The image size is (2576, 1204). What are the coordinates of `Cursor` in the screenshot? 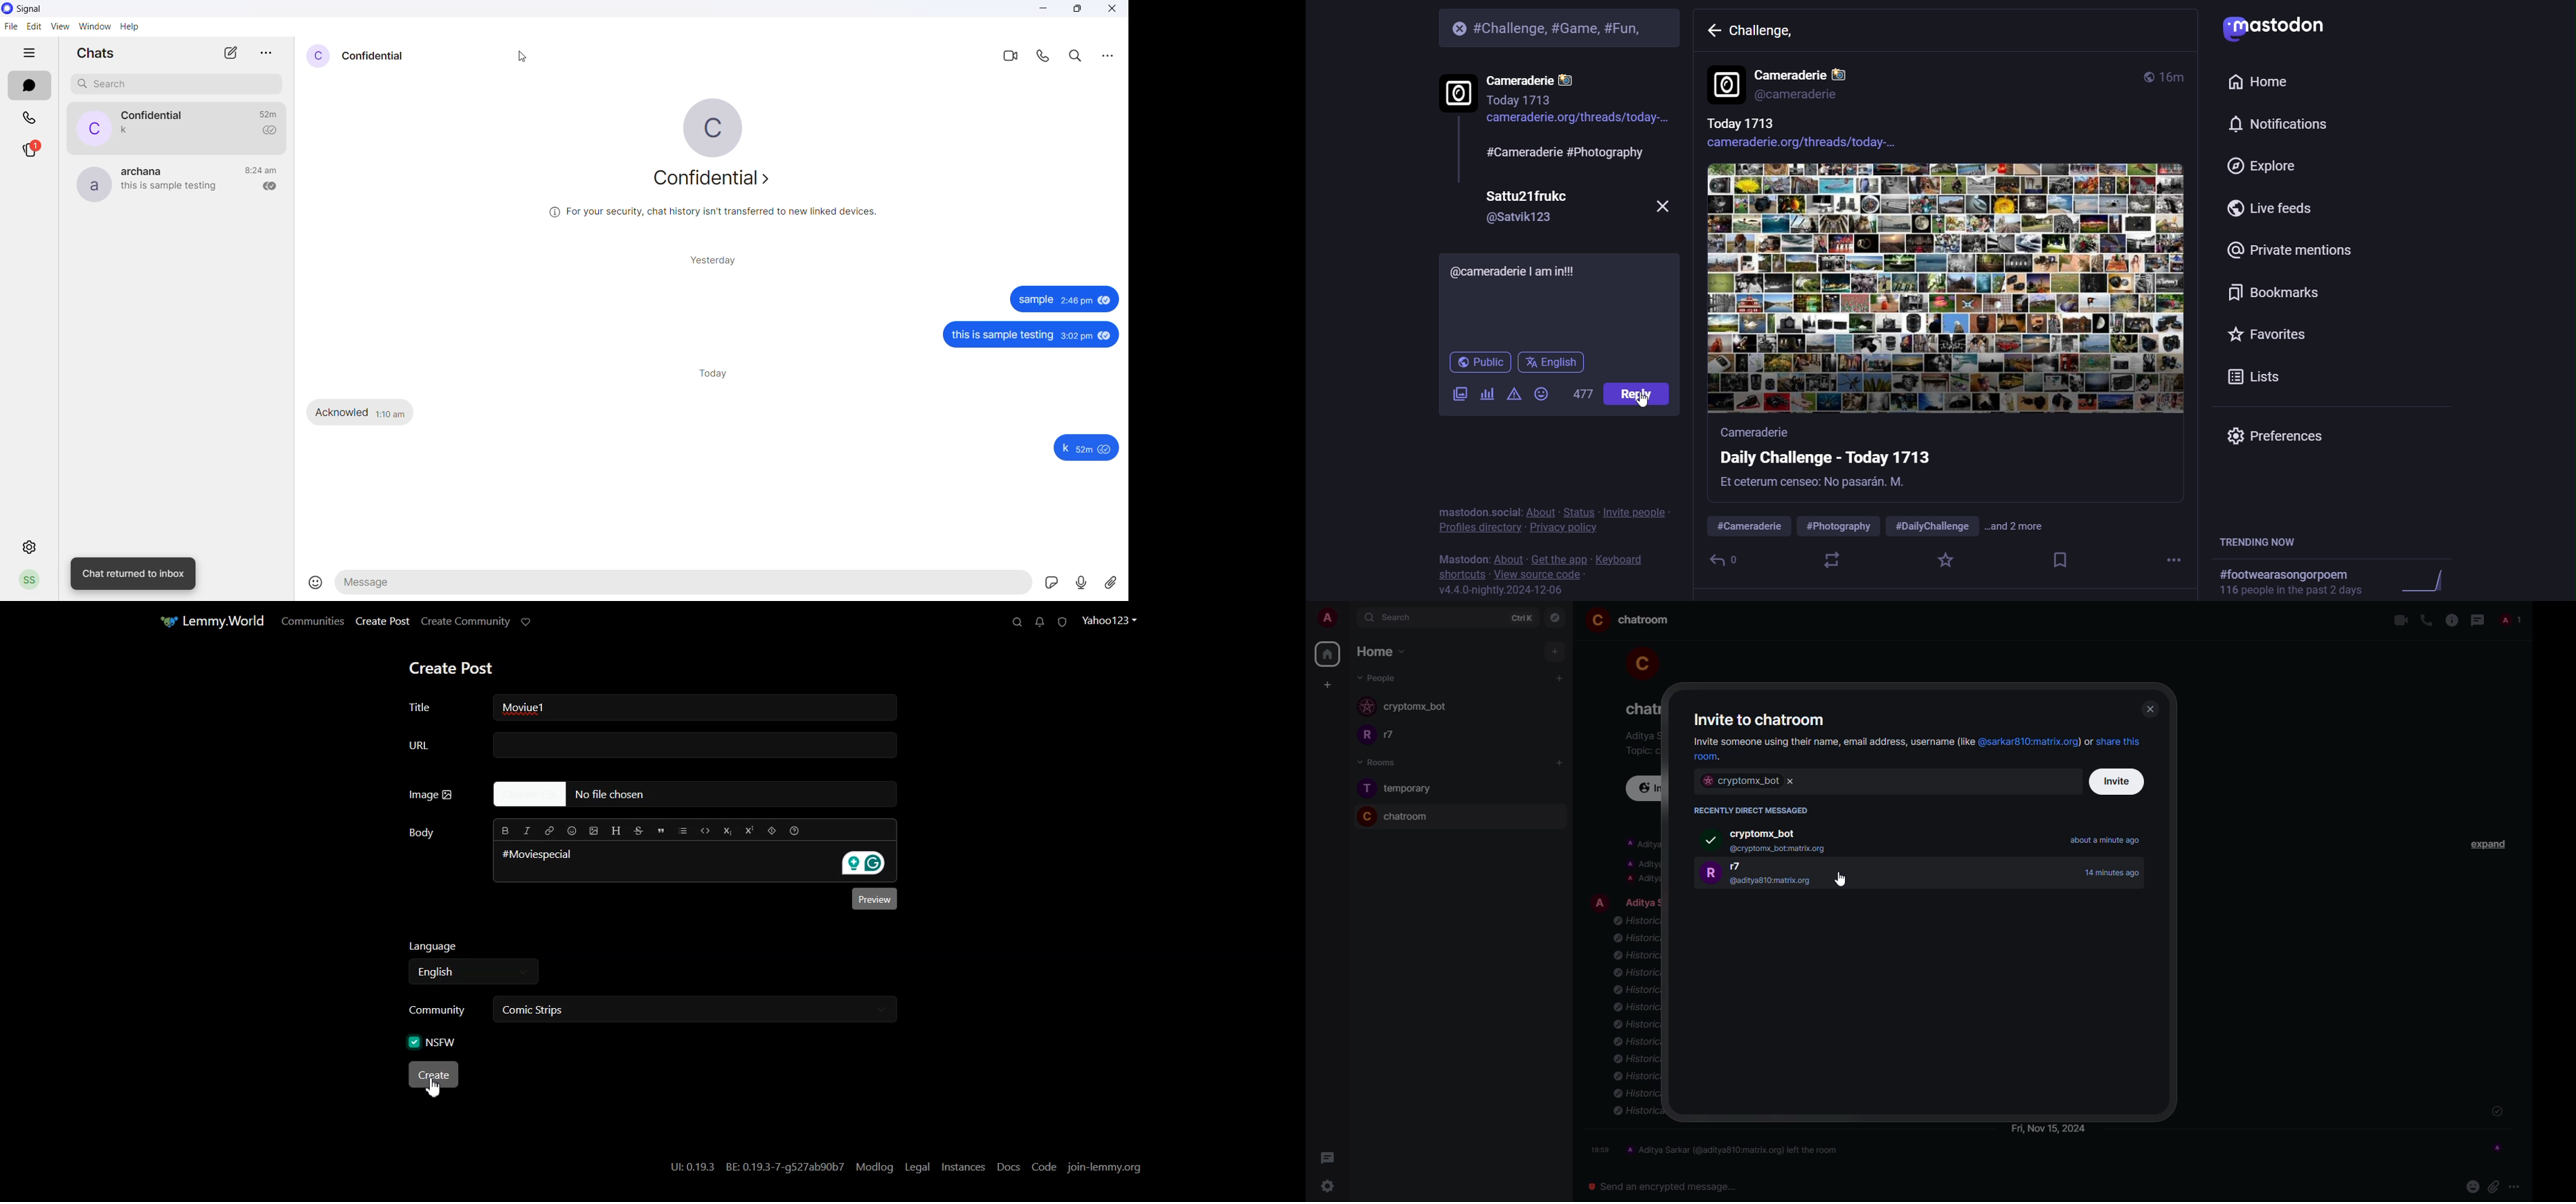 It's located at (435, 1090).